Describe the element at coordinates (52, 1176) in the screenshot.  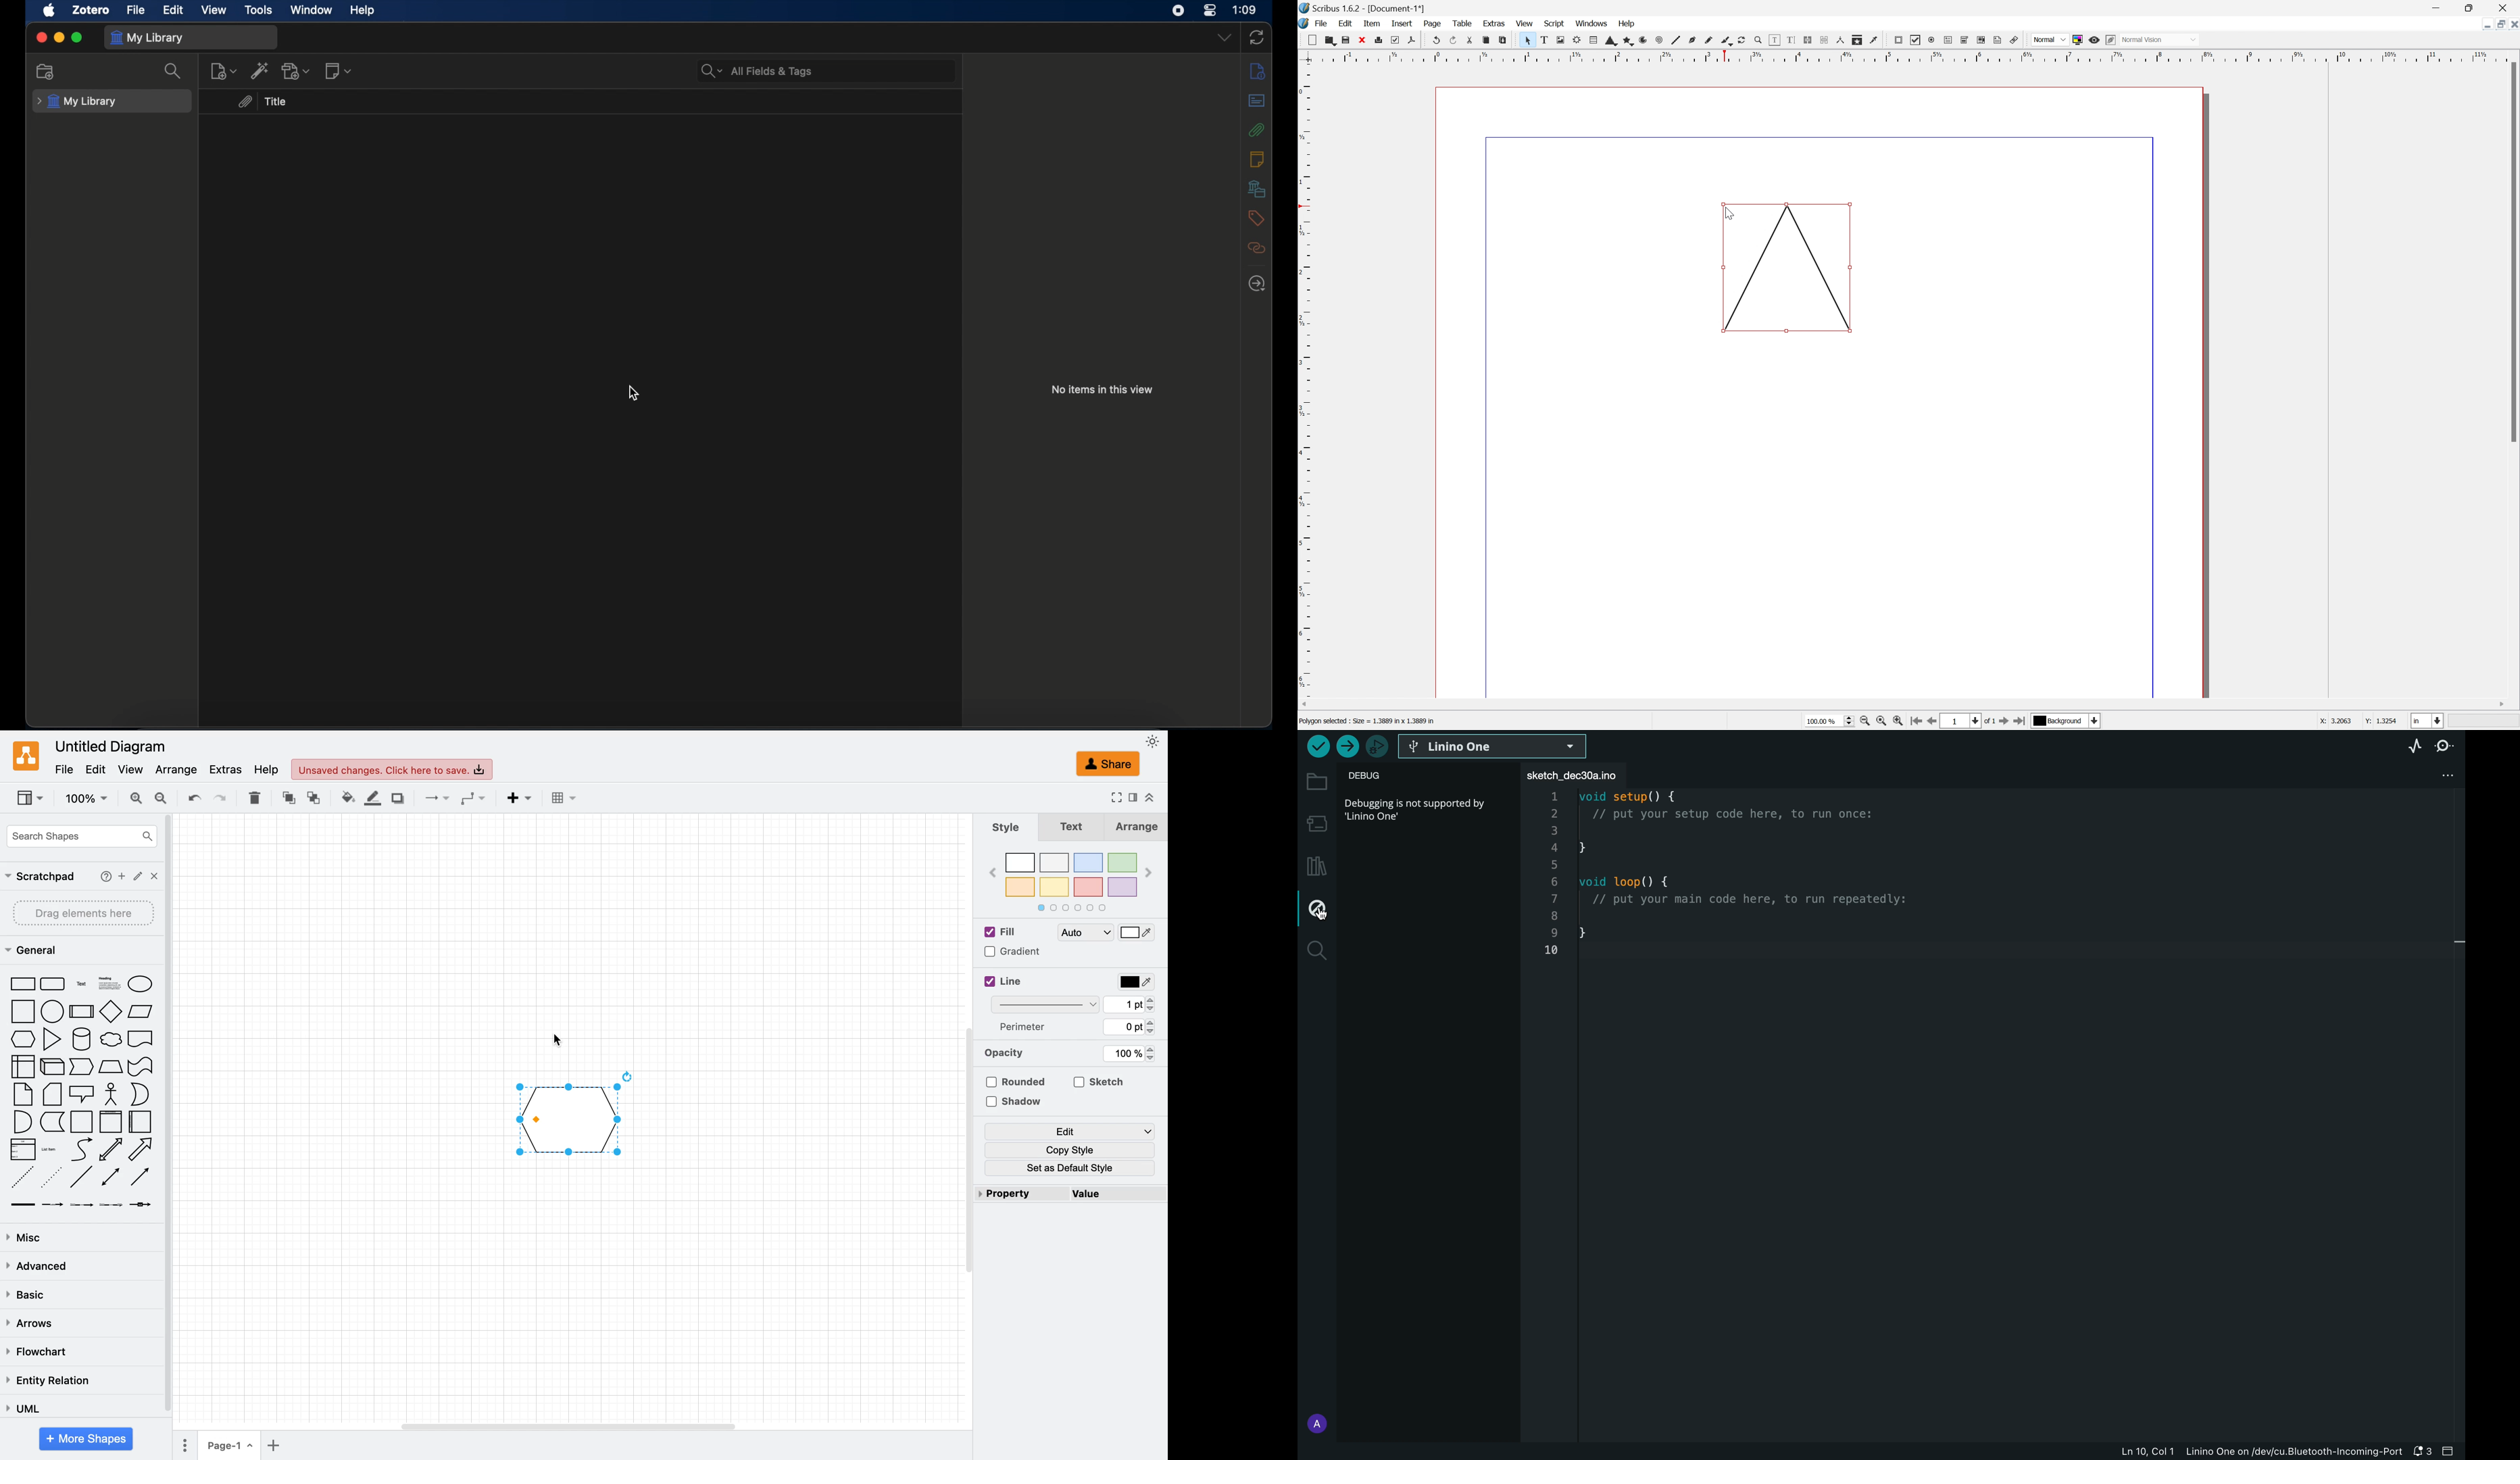
I see `dotted line` at that location.